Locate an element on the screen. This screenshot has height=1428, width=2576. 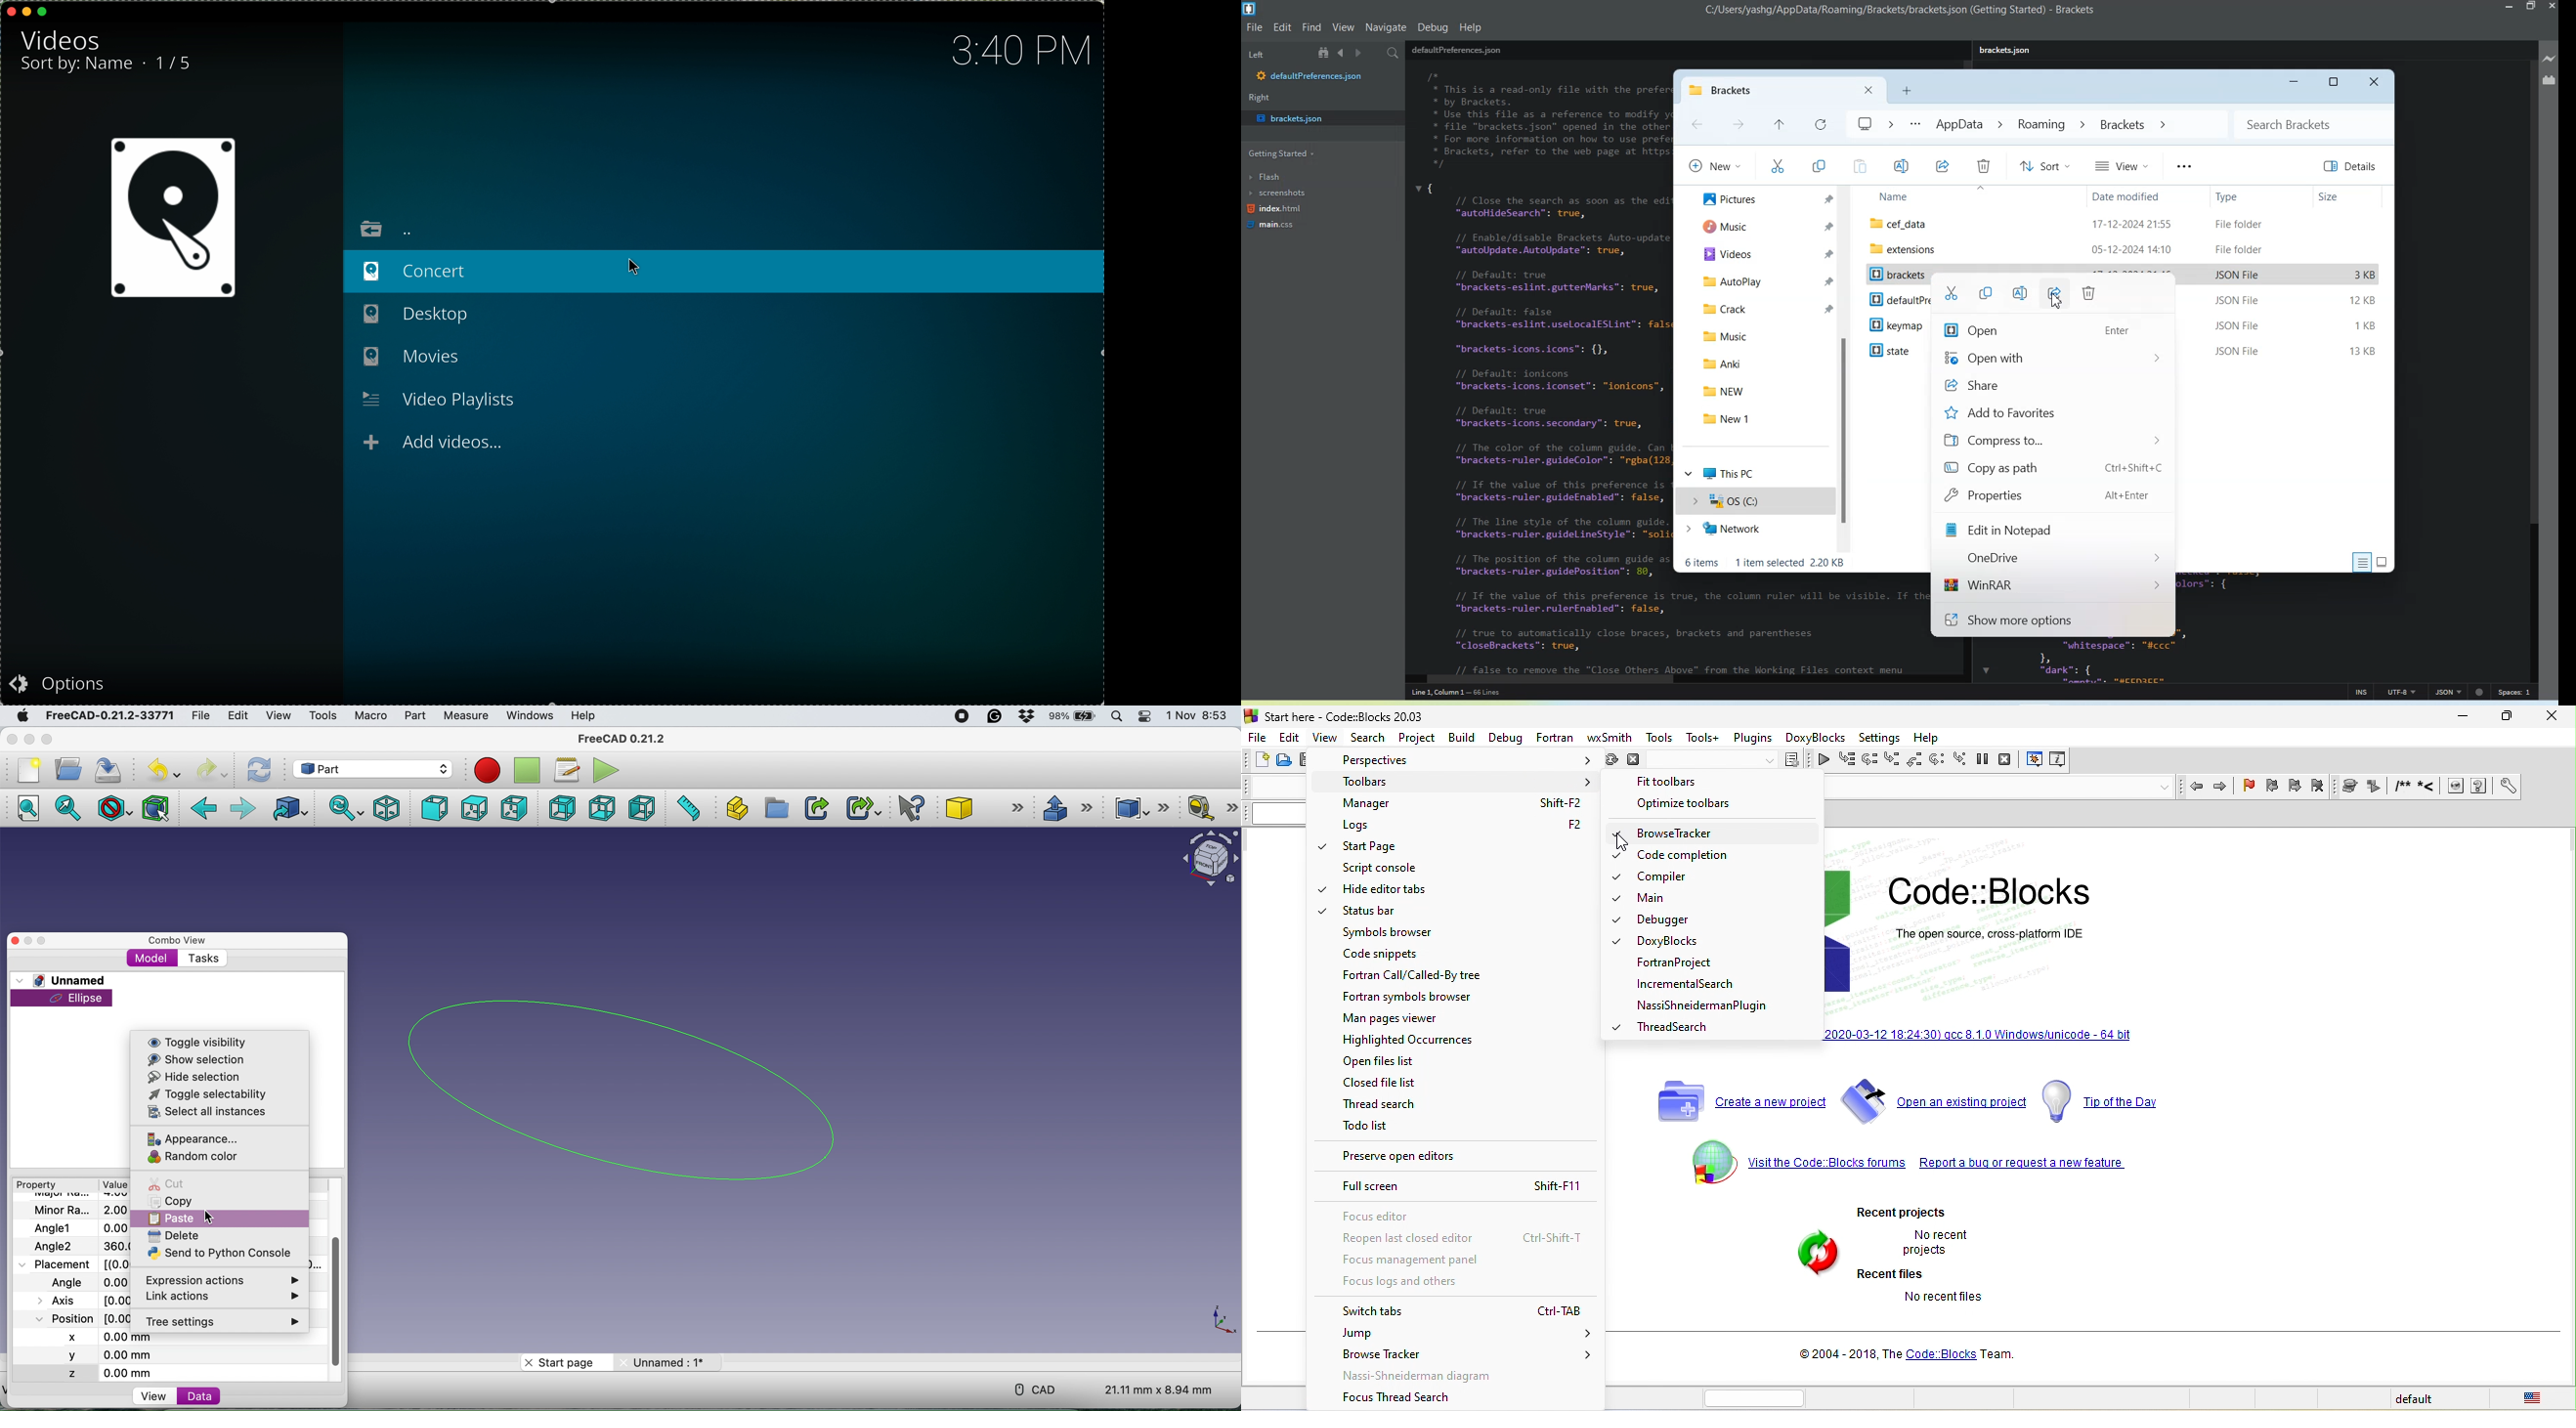
open file list is located at coordinates (1388, 1062).